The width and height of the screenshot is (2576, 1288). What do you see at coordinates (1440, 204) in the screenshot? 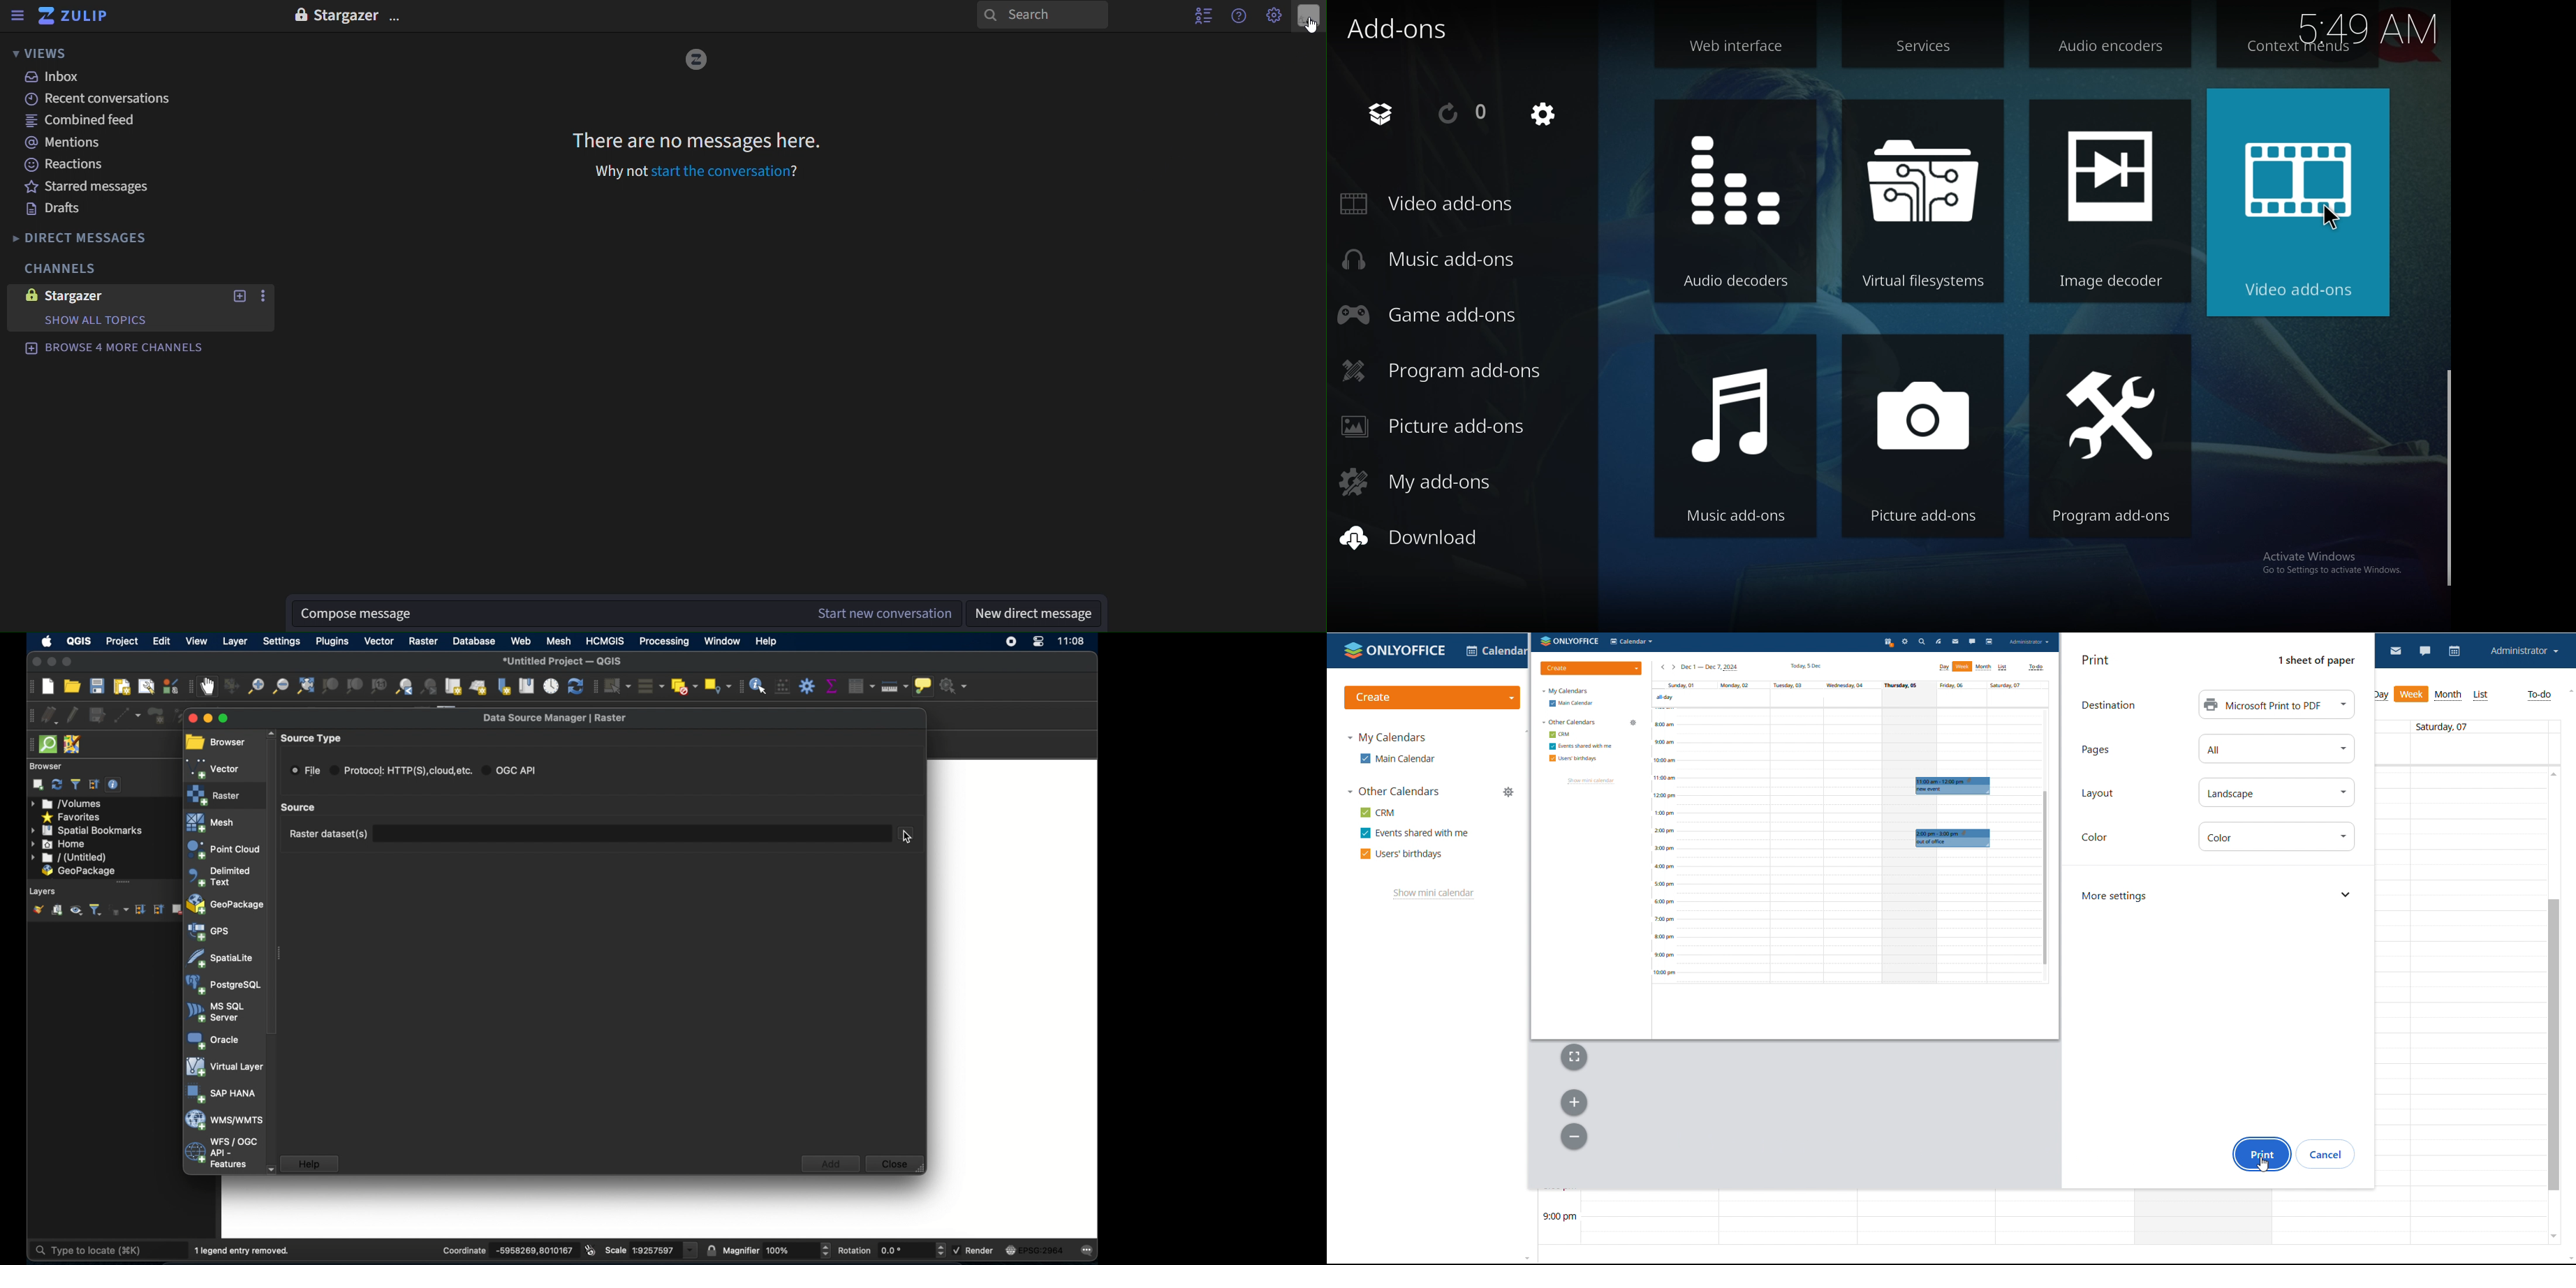
I see `video add ons` at bounding box center [1440, 204].